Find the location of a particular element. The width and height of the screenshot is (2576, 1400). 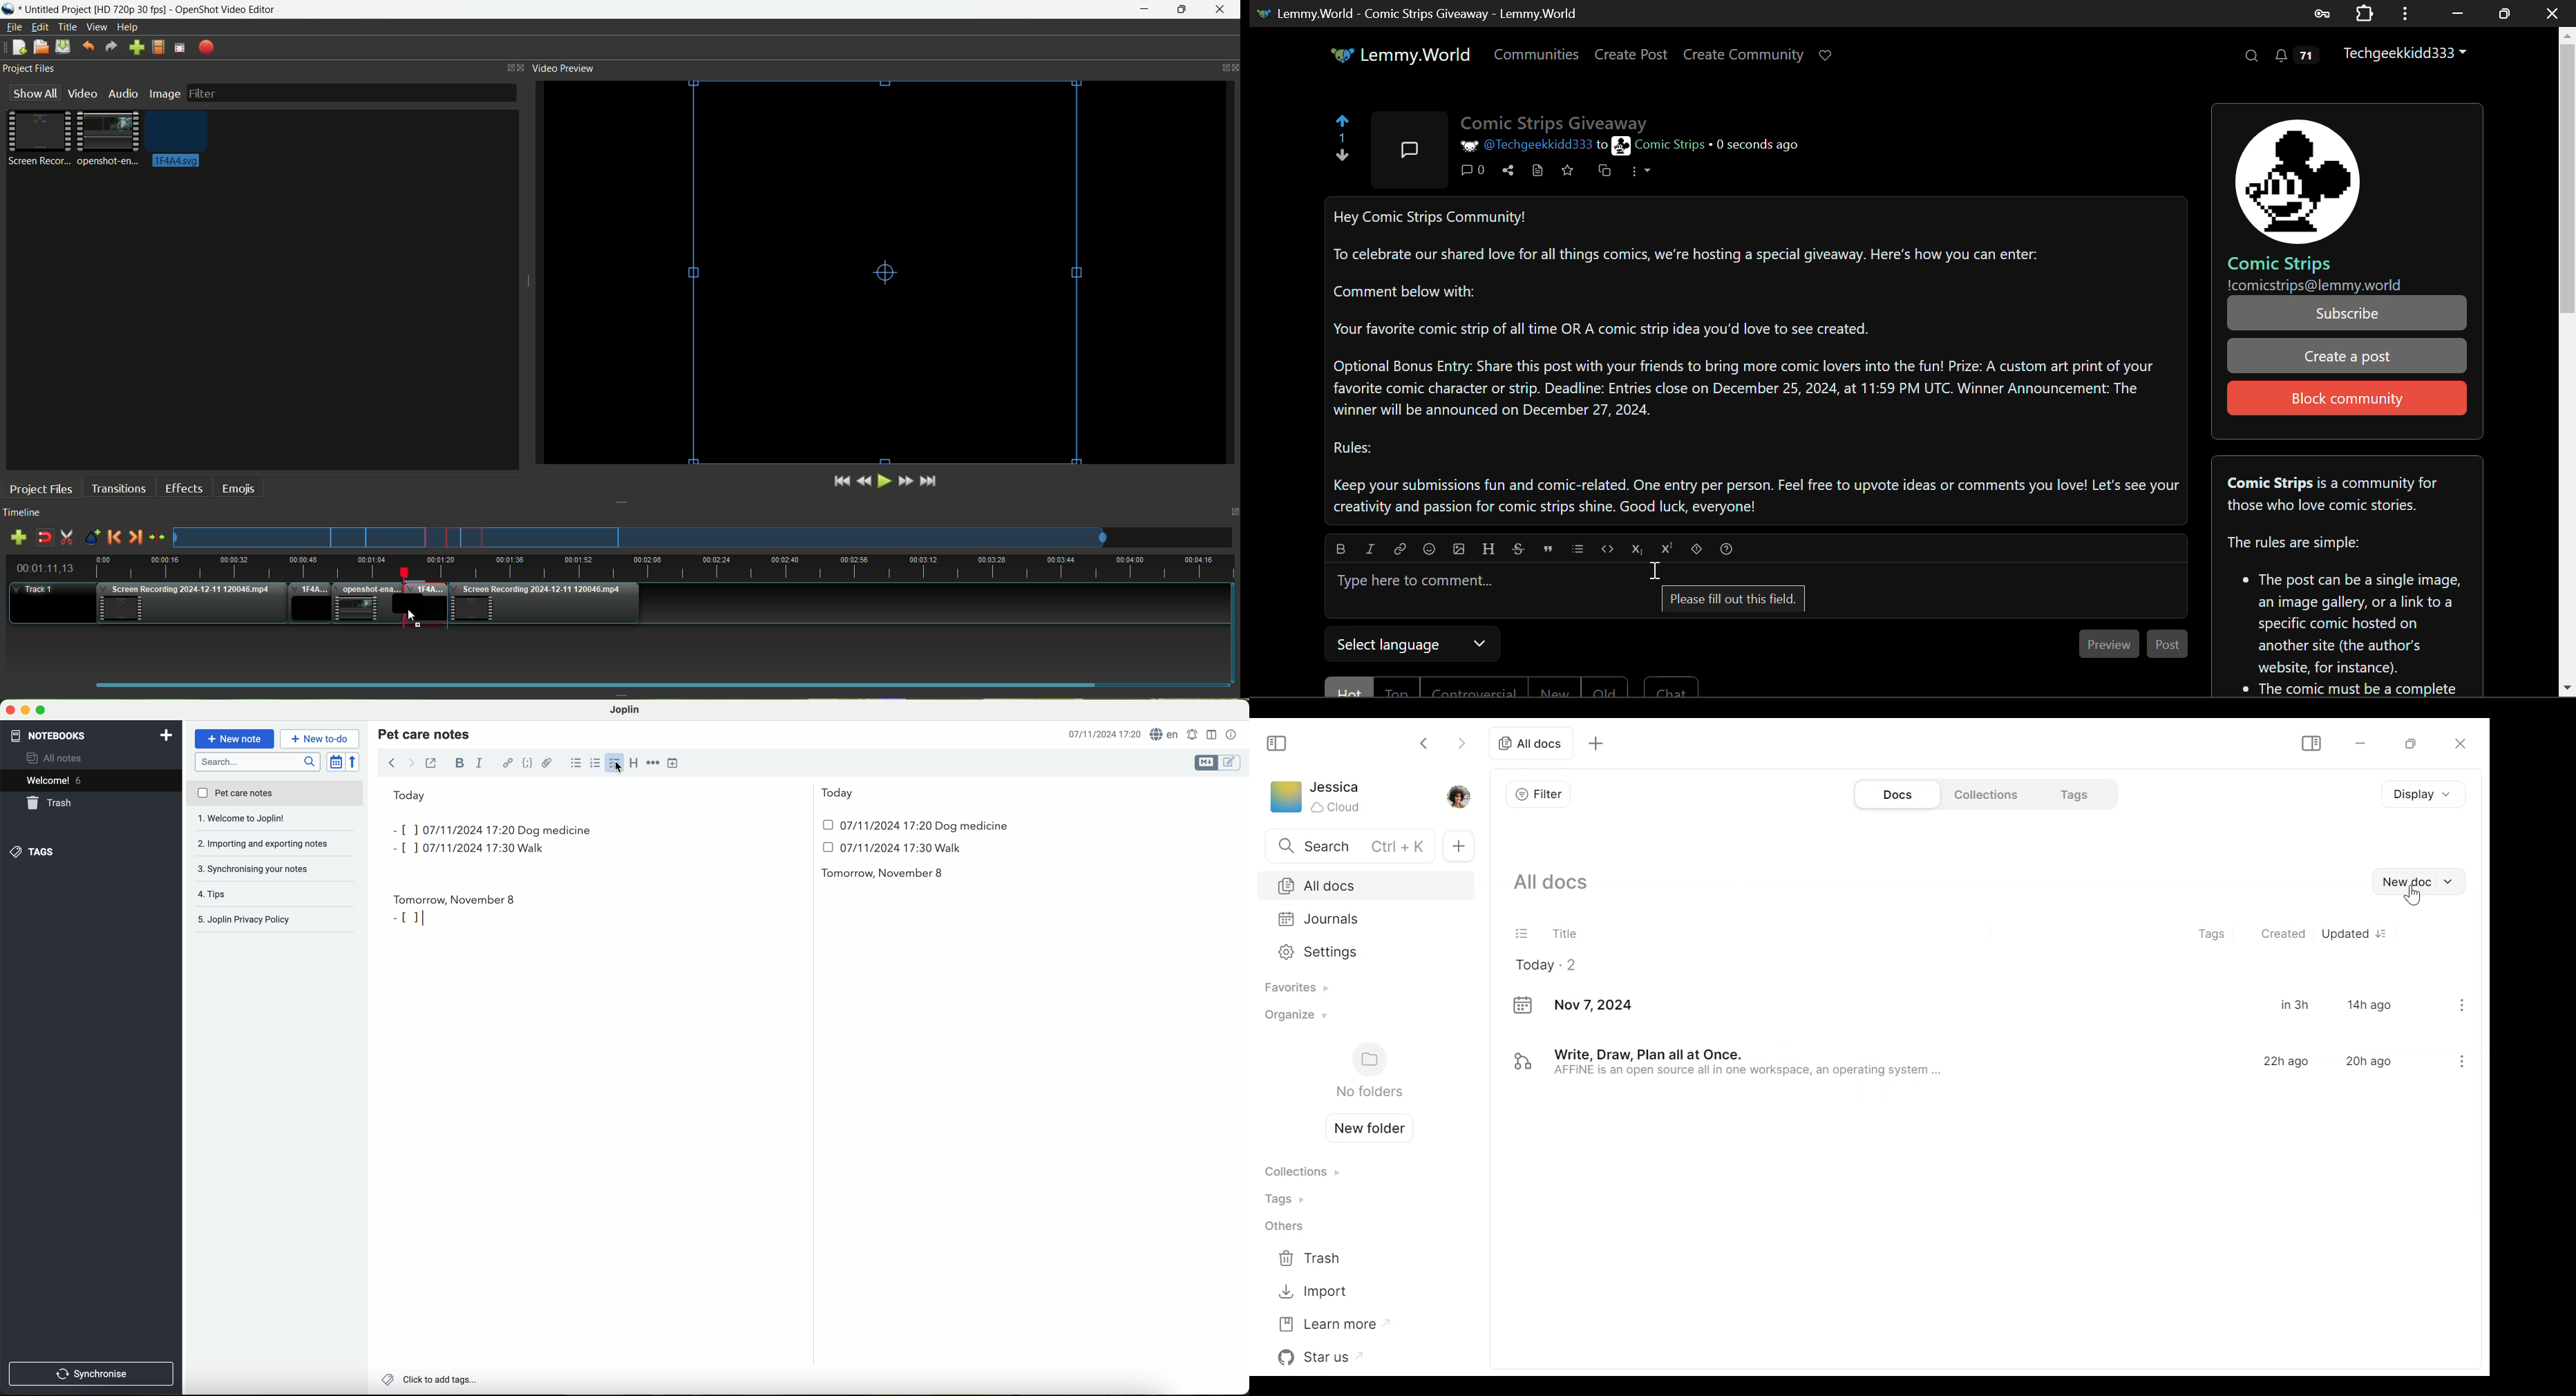

Collections is located at coordinates (1302, 1173).